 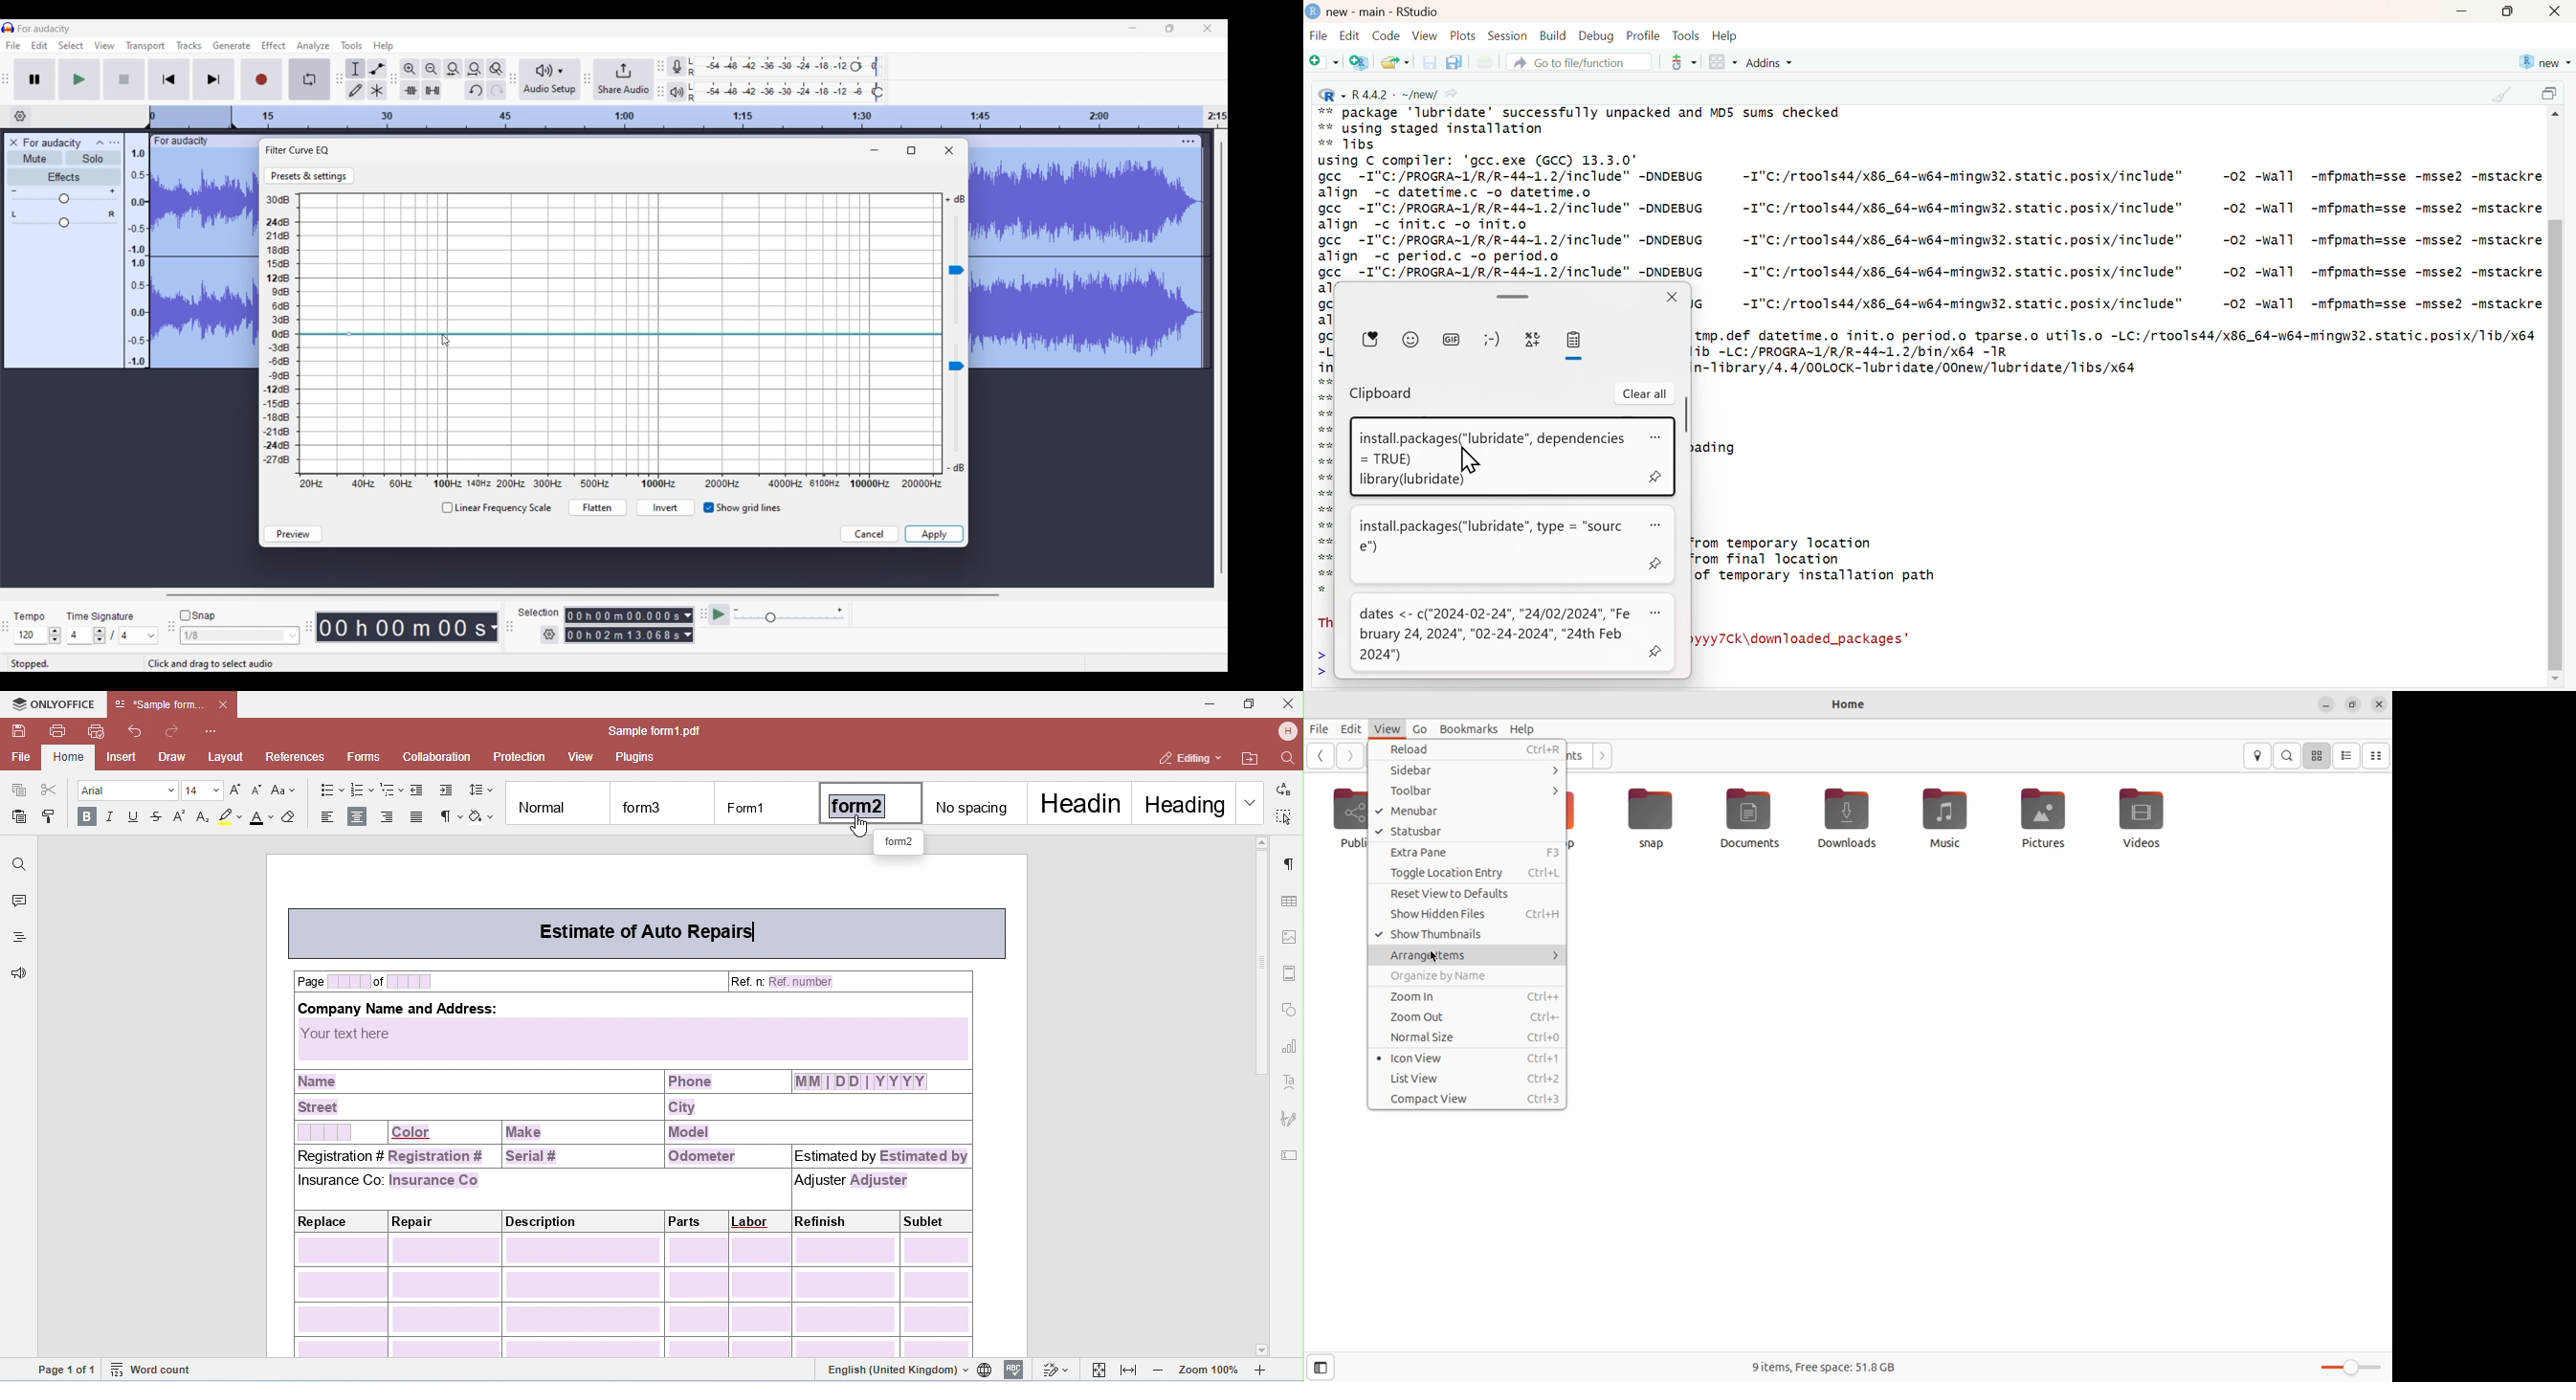 I want to click on more options, so click(x=1657, y=439).